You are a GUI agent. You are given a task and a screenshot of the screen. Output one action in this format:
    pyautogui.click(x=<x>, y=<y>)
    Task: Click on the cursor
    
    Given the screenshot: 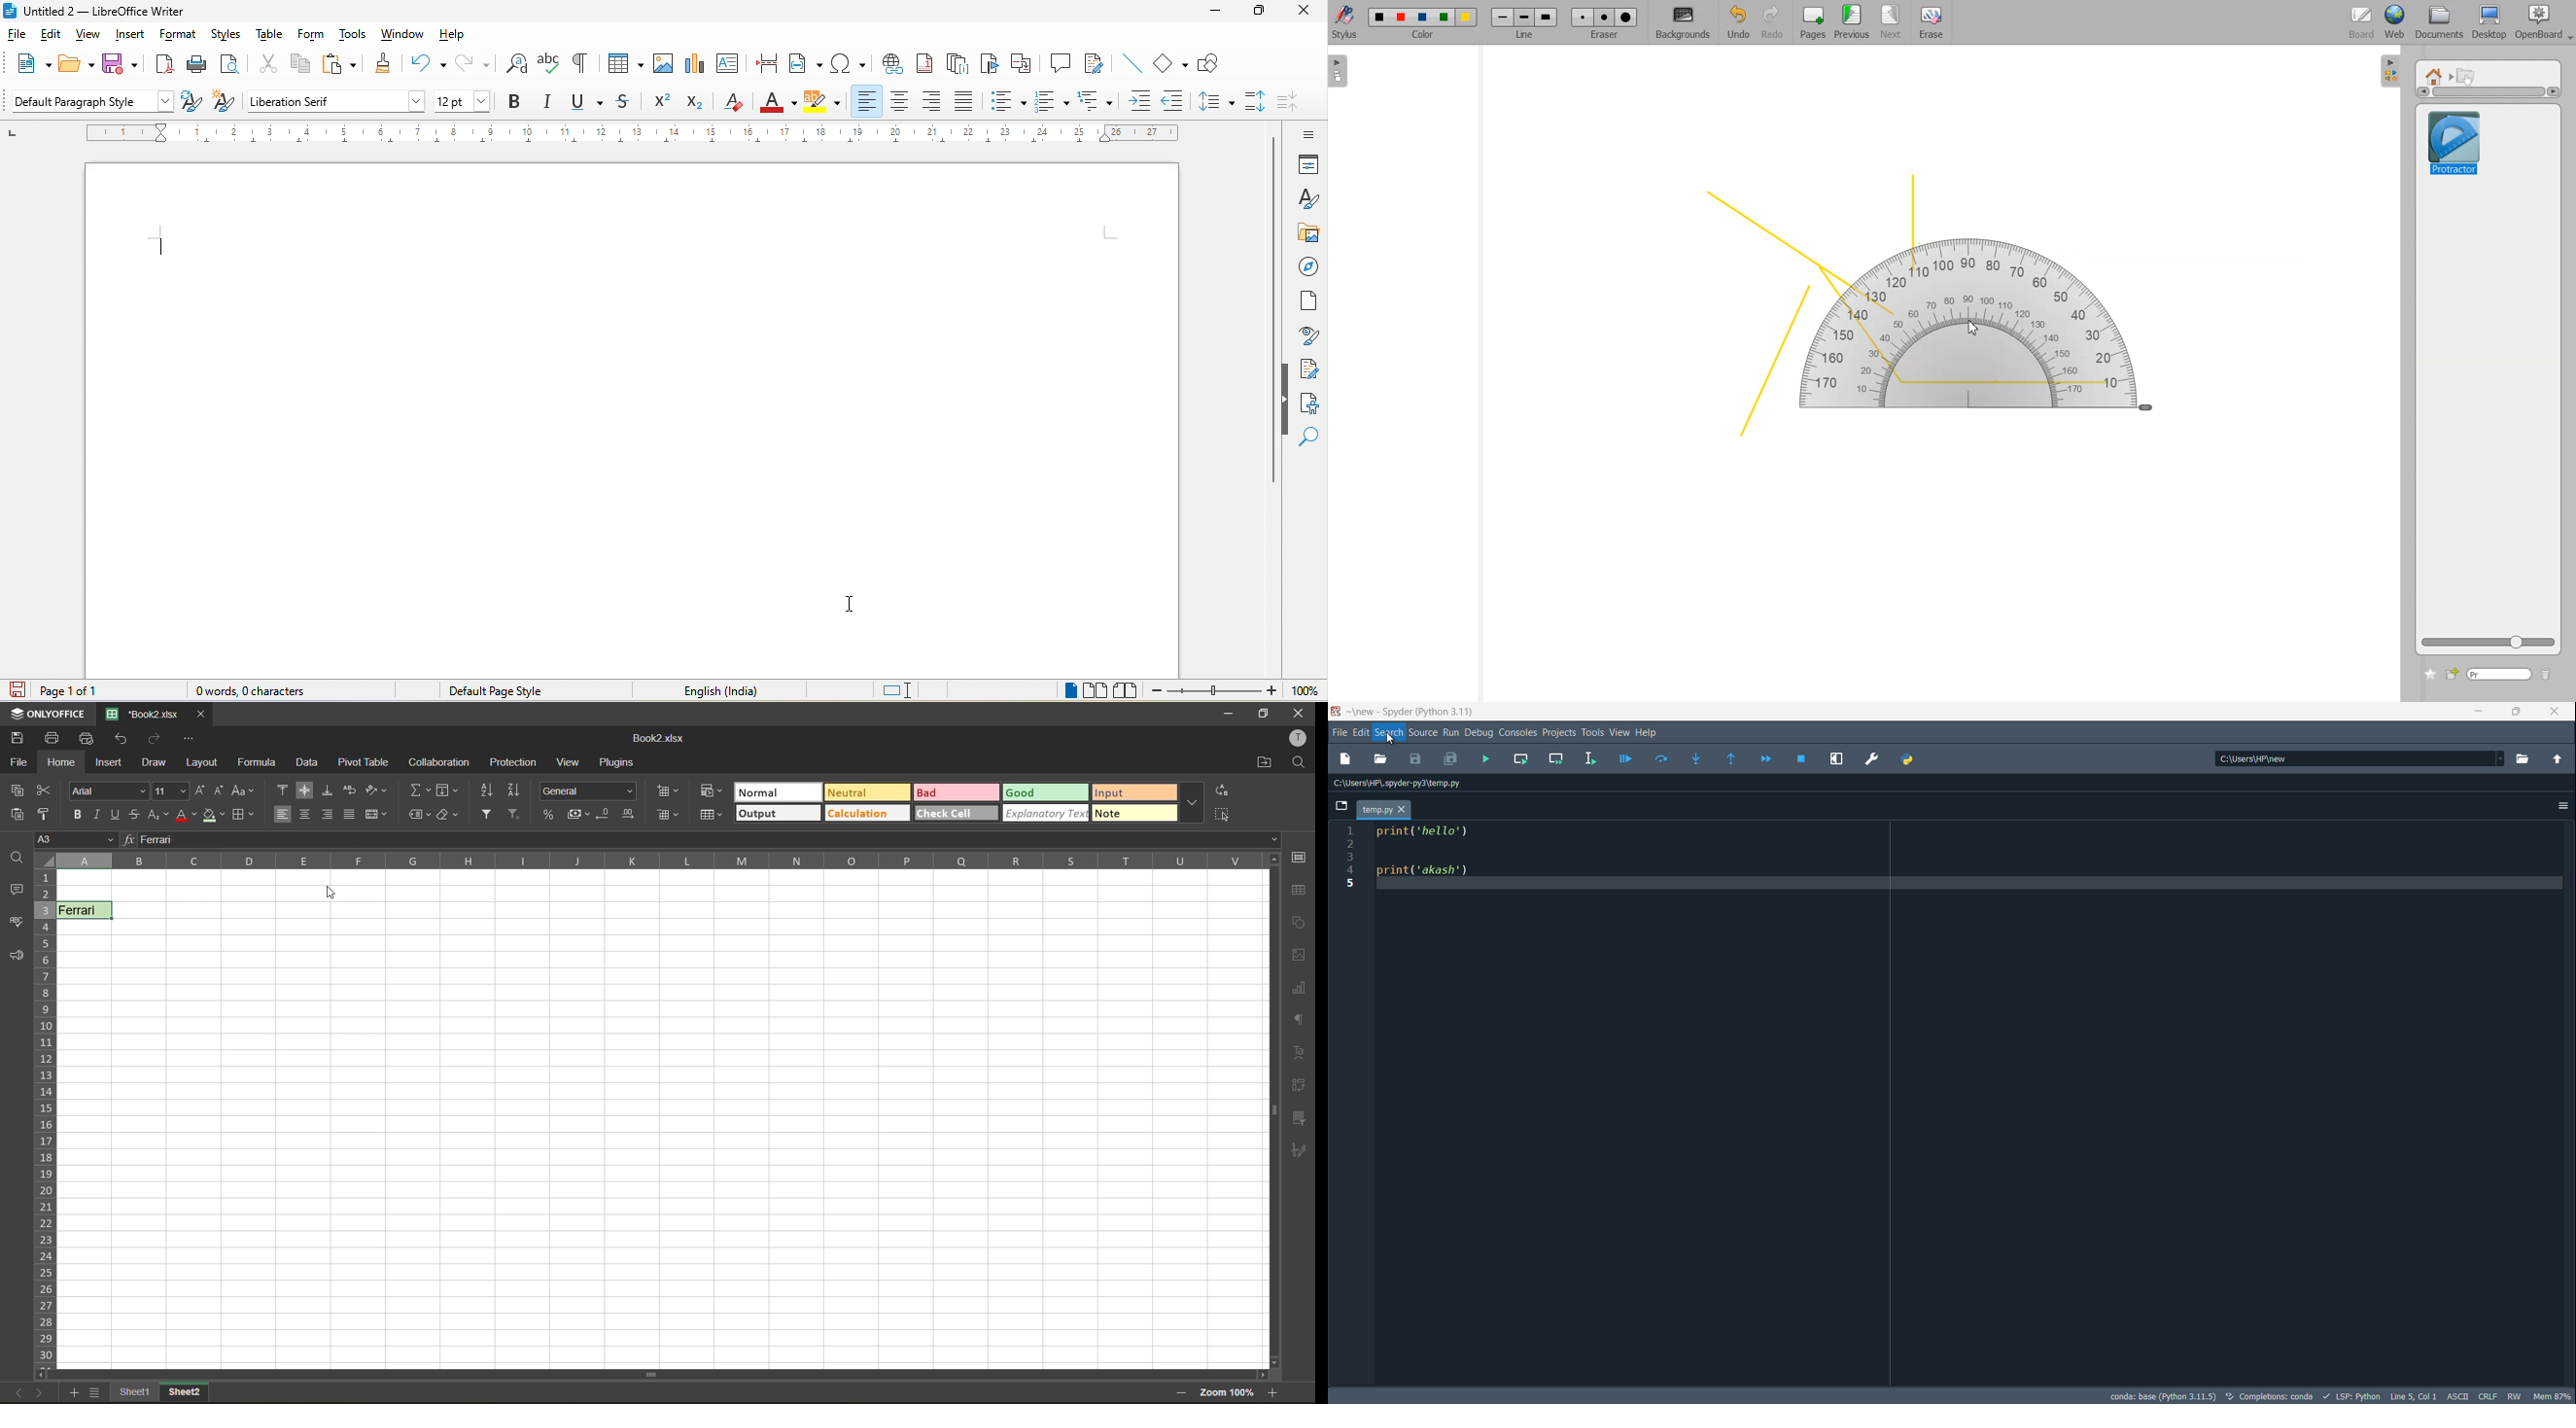 What is the action you would take?
    pyautogui.click(x=1388, y=739)
    